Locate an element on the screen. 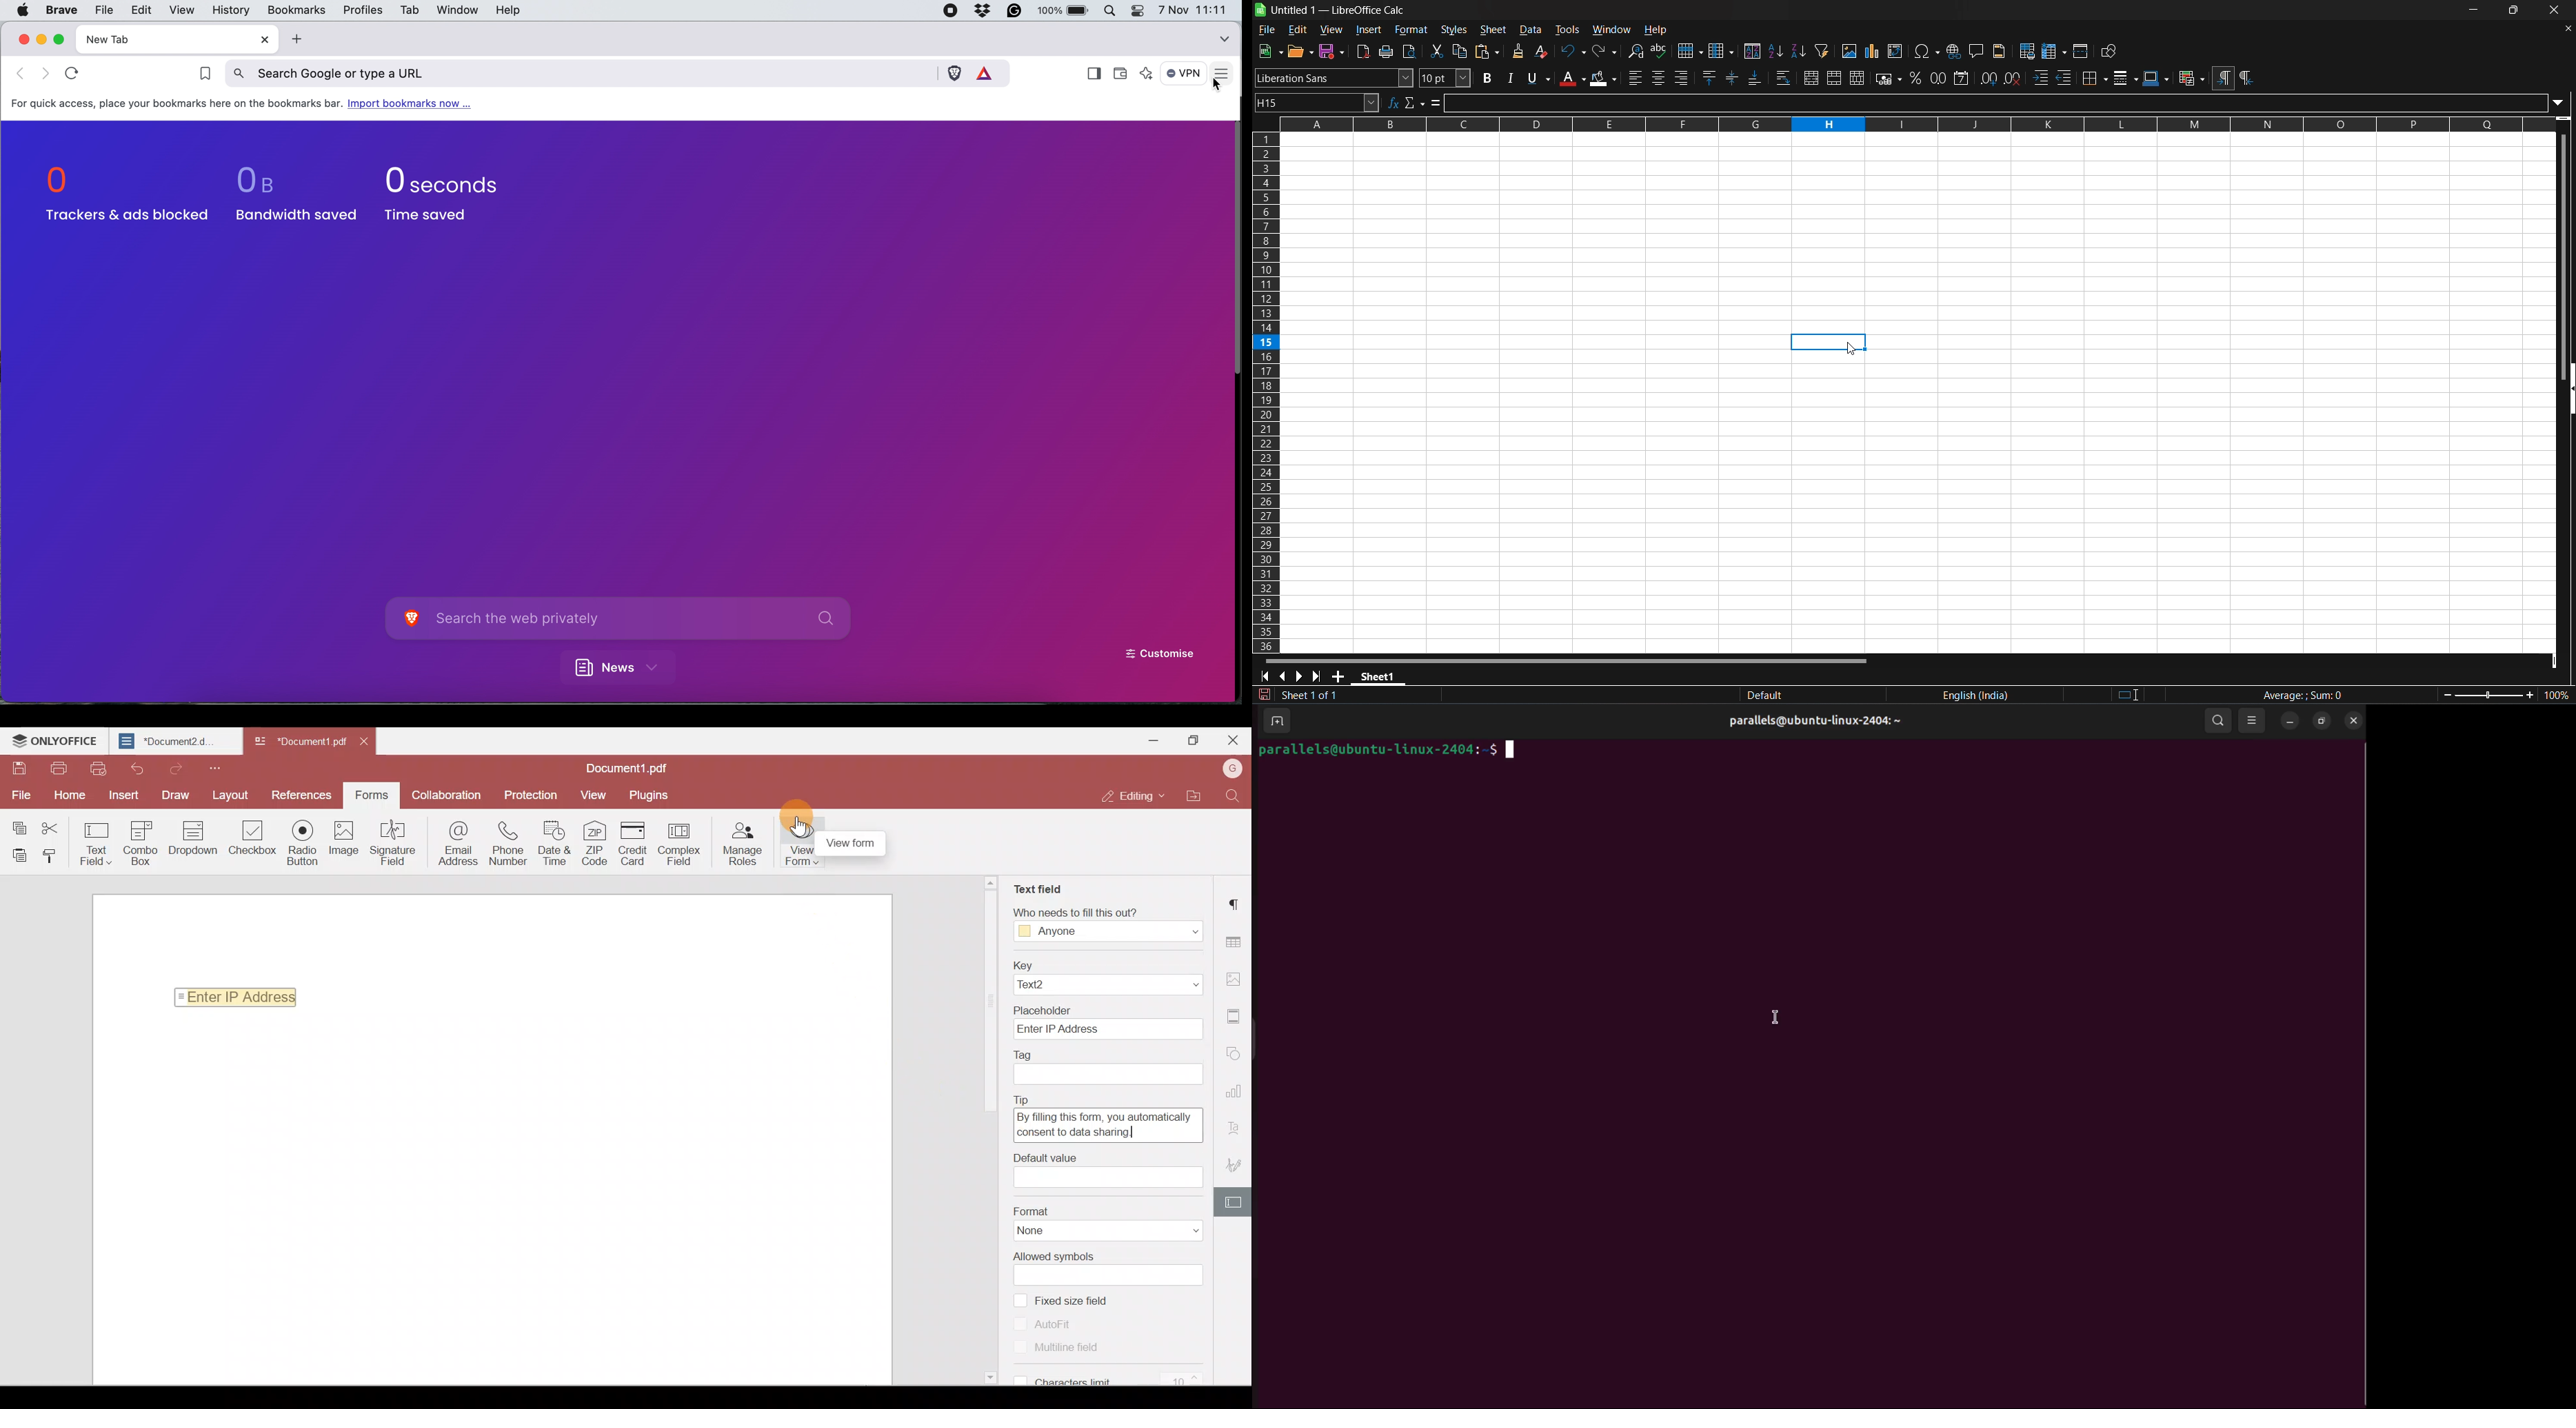 The width and height of the screenshot is (2576, 1428). sort ascending is located at coordinates (1776, 52).